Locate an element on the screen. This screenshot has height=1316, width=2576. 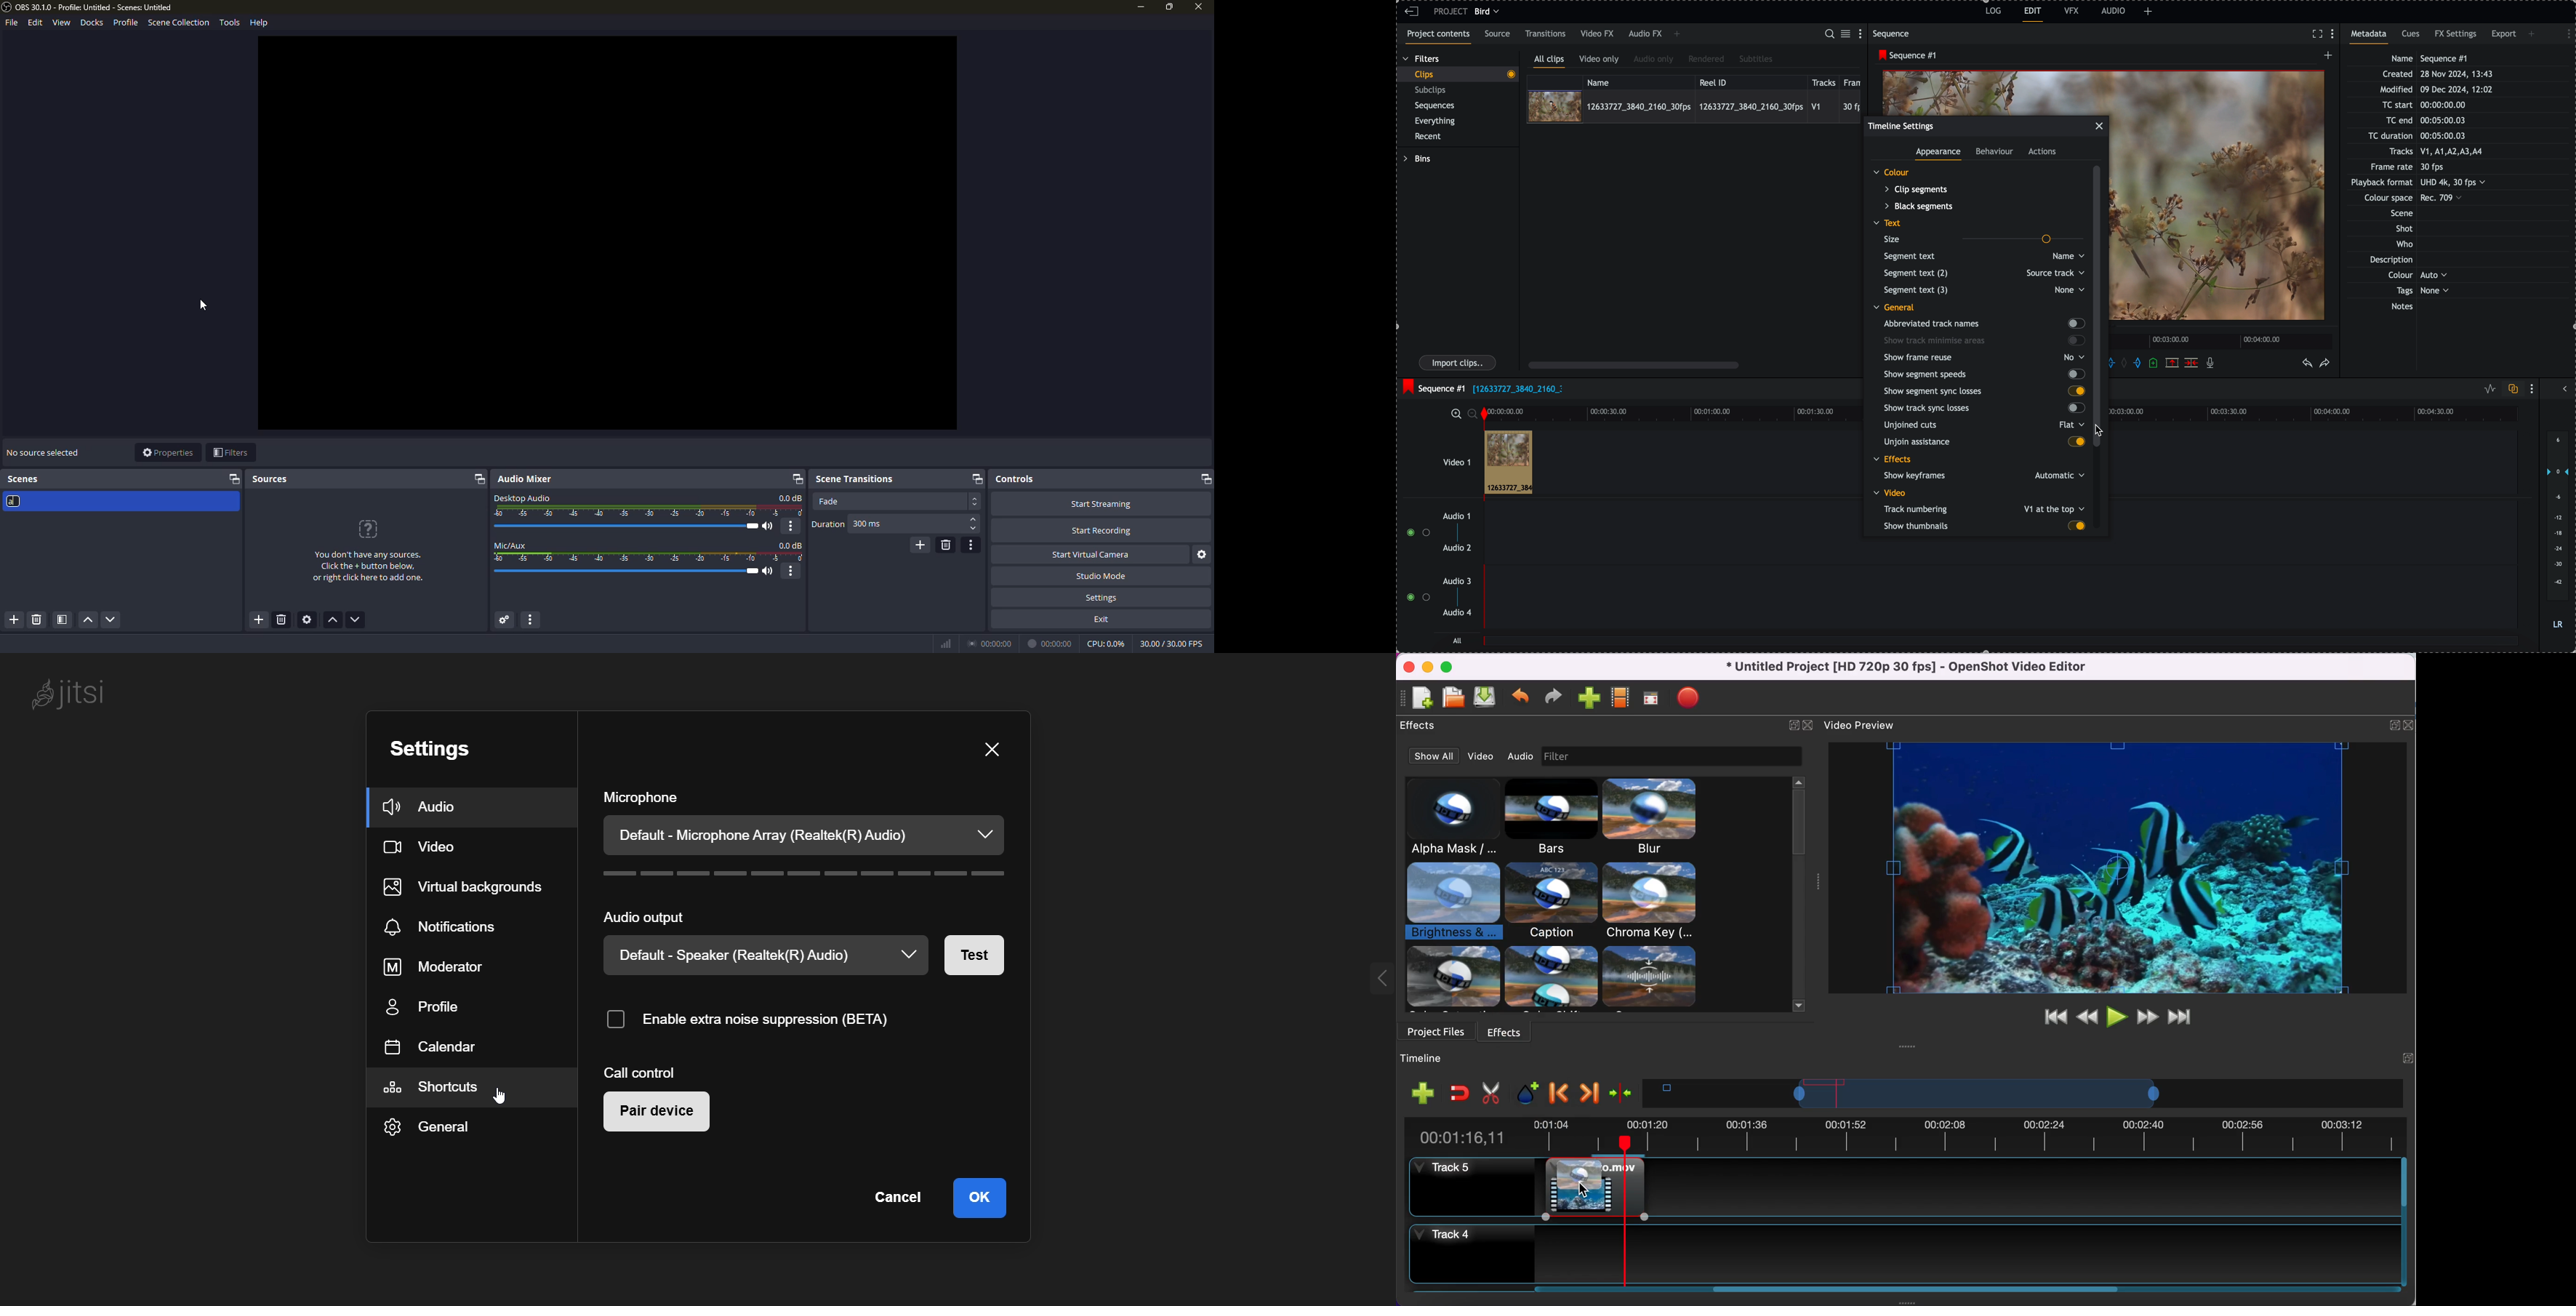
size is located at coordinates (1981, 239).